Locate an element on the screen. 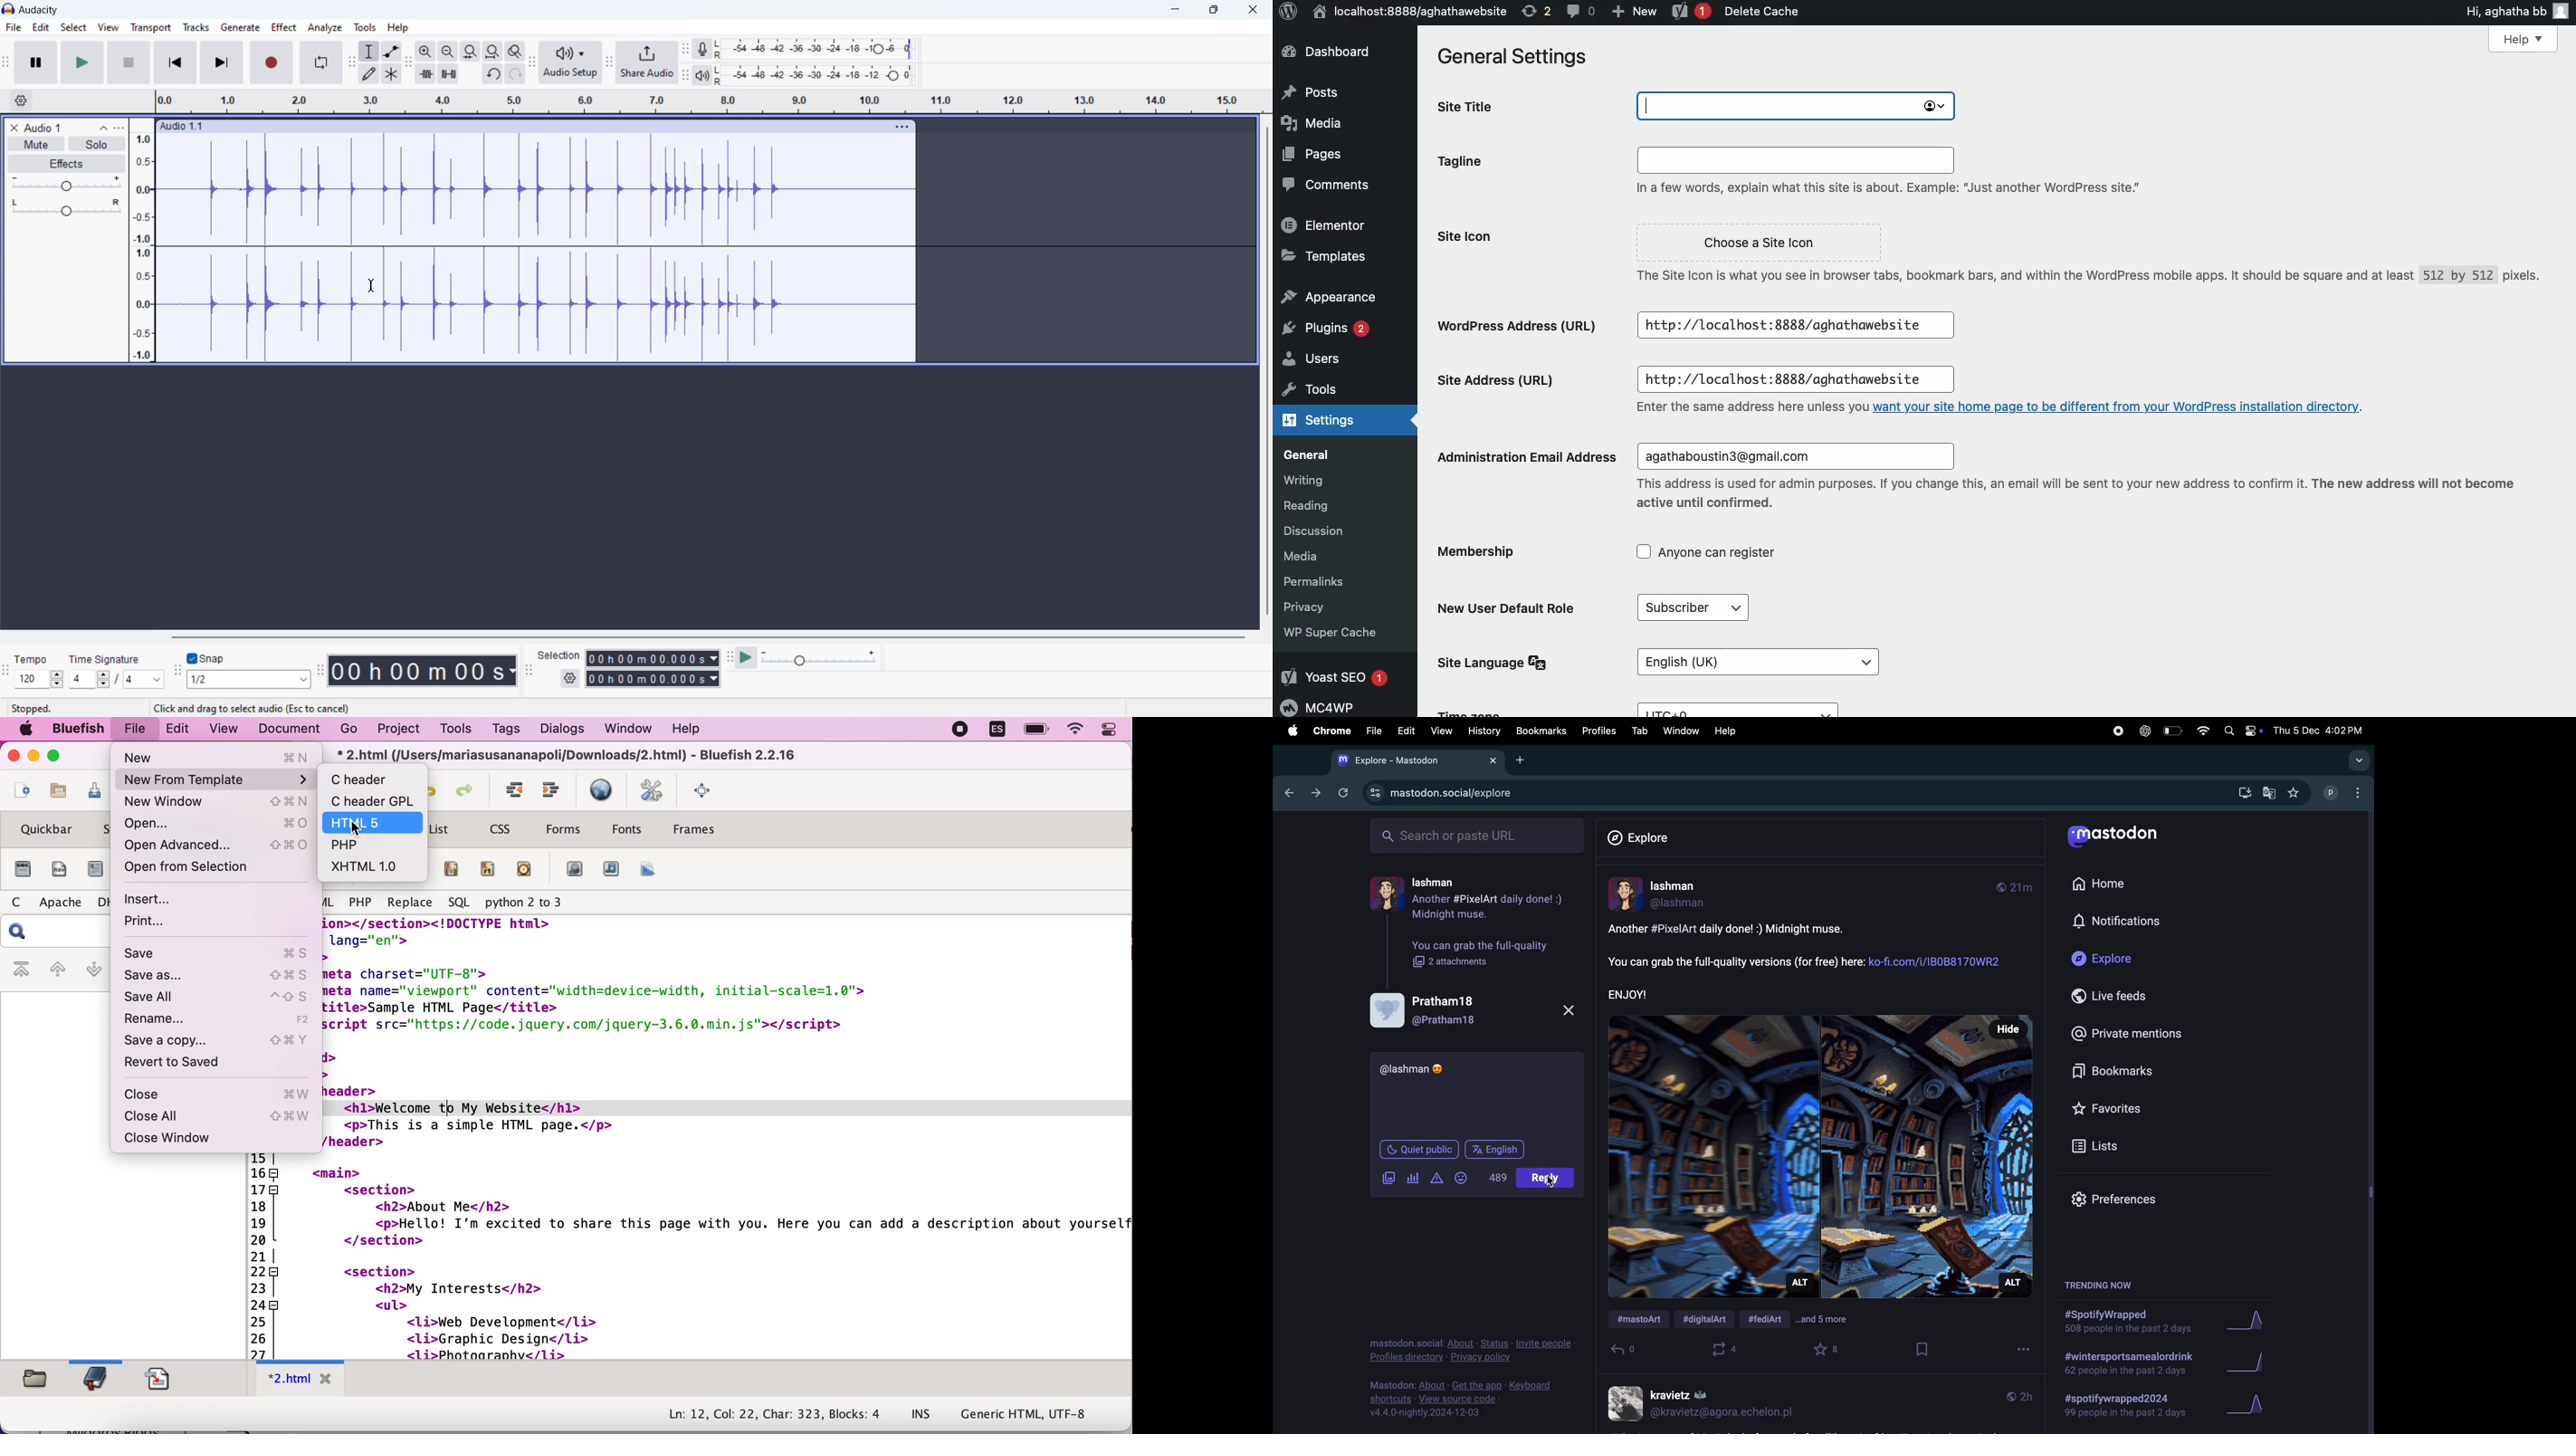 The width and height of the screenshot is (2576, 1456). volume is located at coordinates (66, 184).